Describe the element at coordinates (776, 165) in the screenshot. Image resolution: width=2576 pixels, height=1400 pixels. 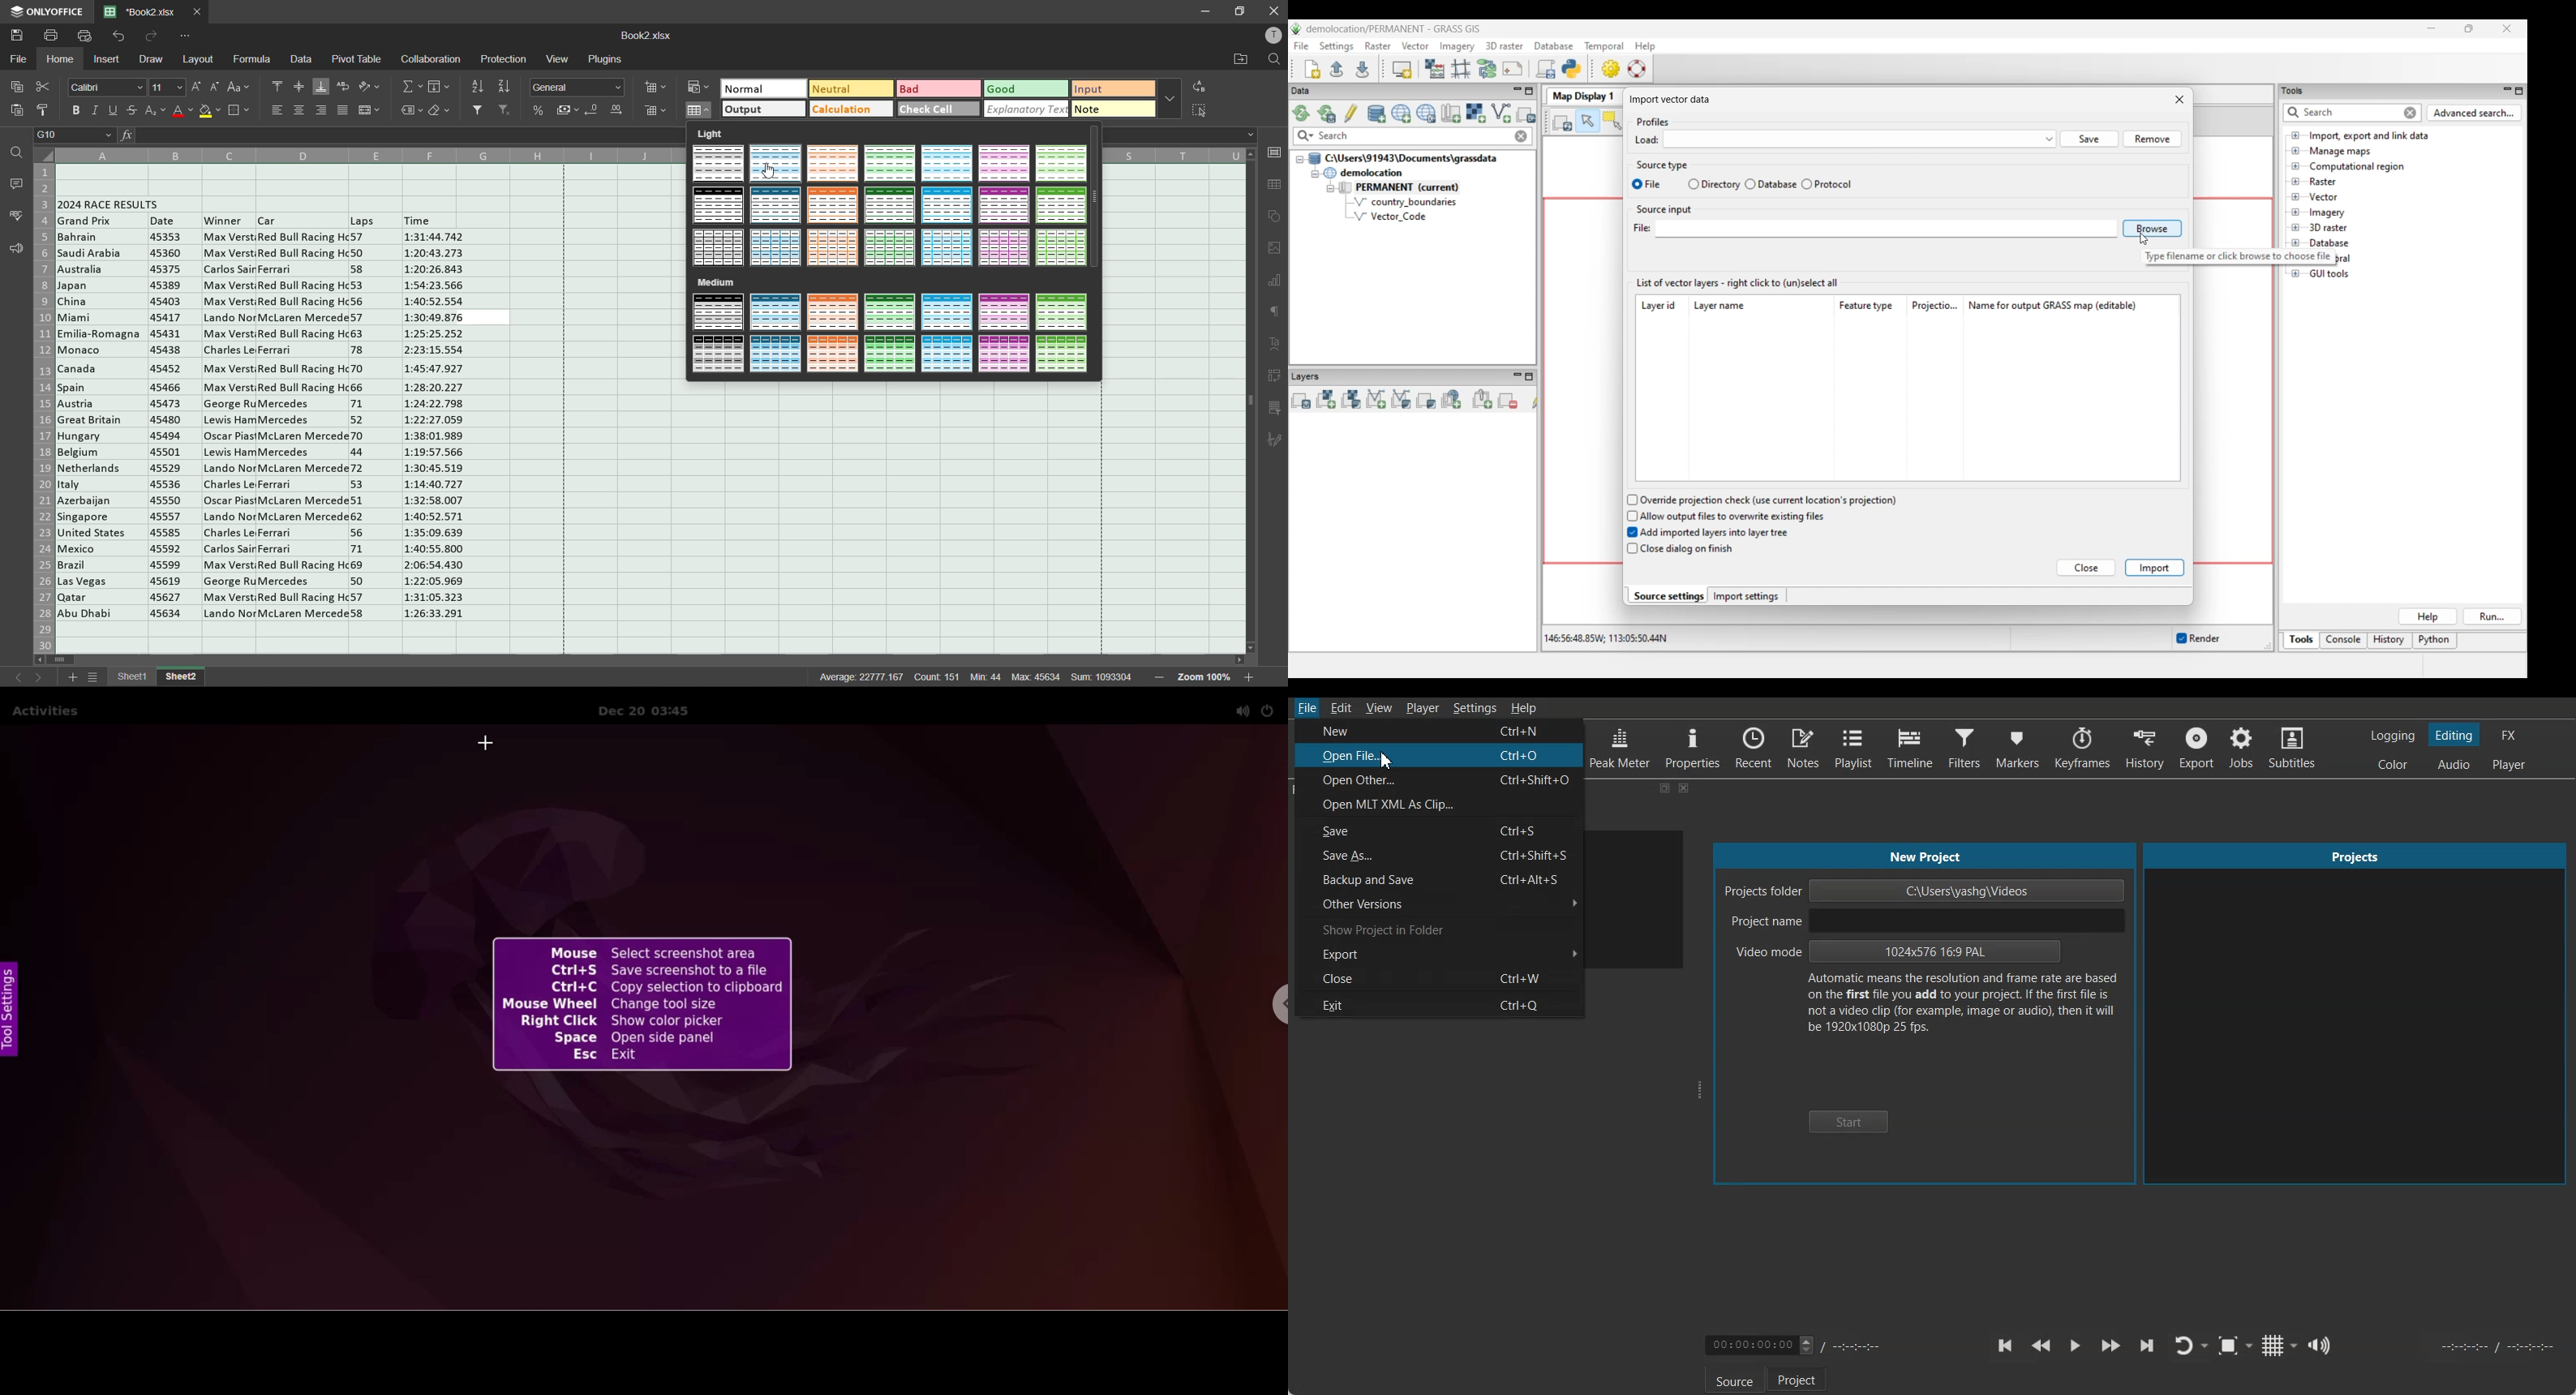
I see `table style light 2` at that location.